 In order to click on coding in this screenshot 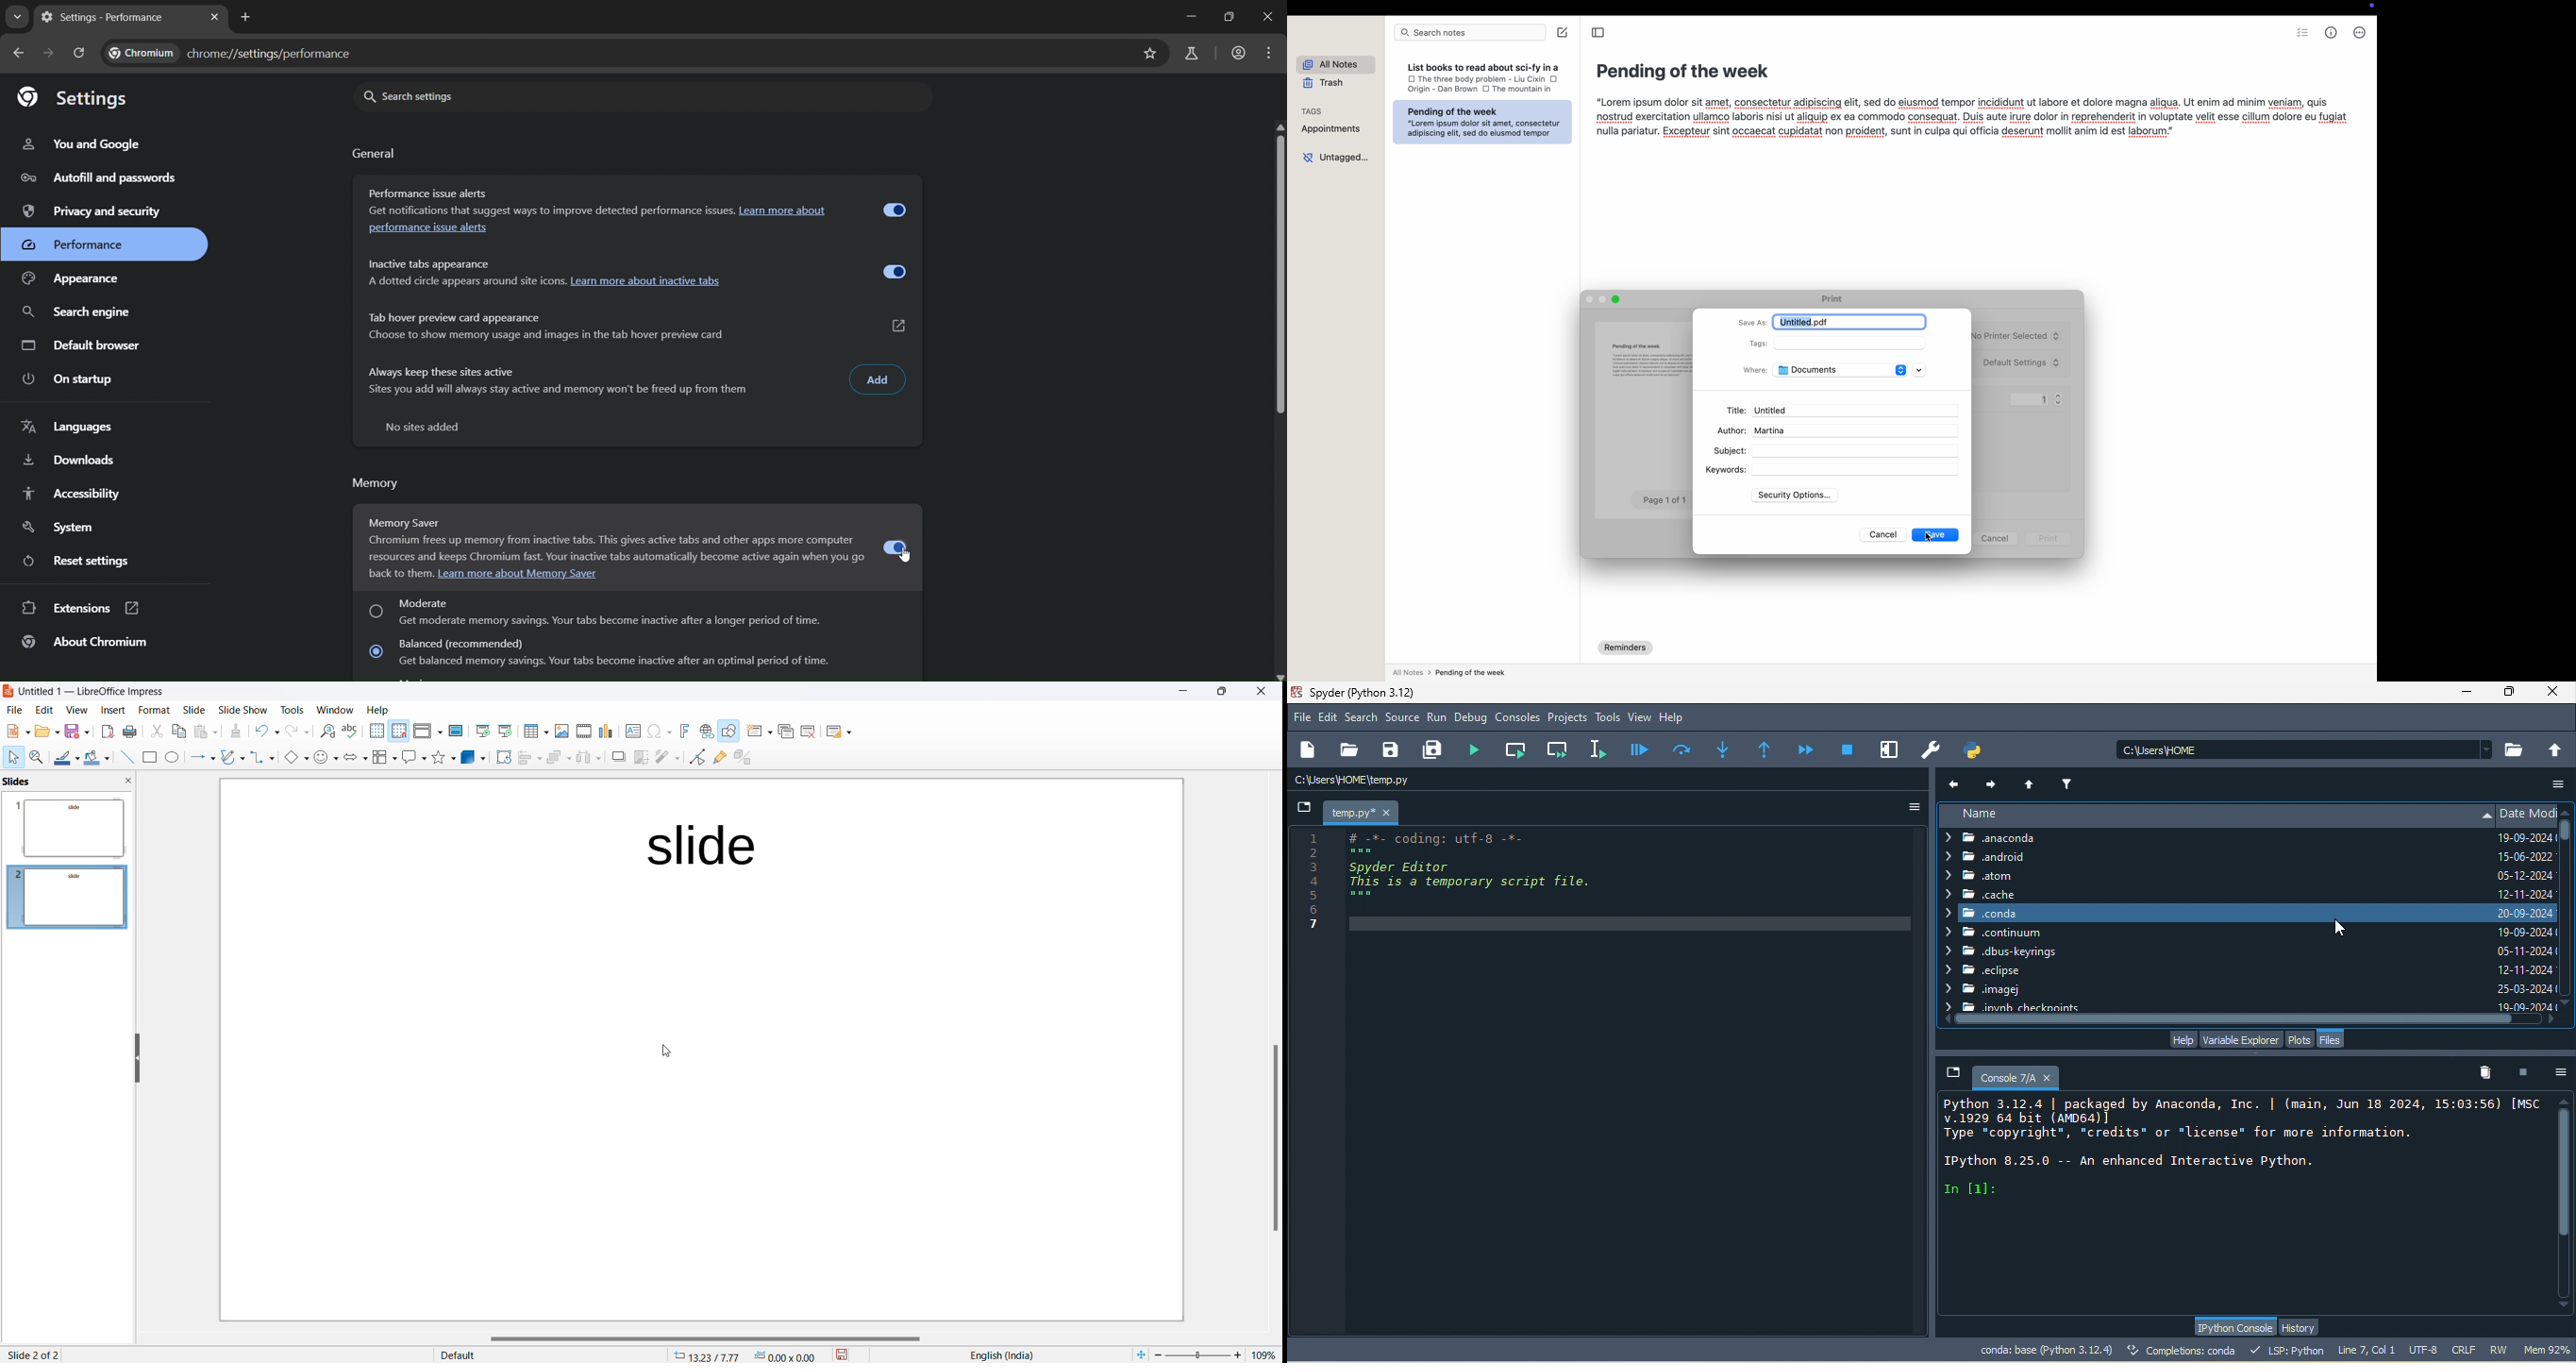, I will do `click(1461, 885)`.